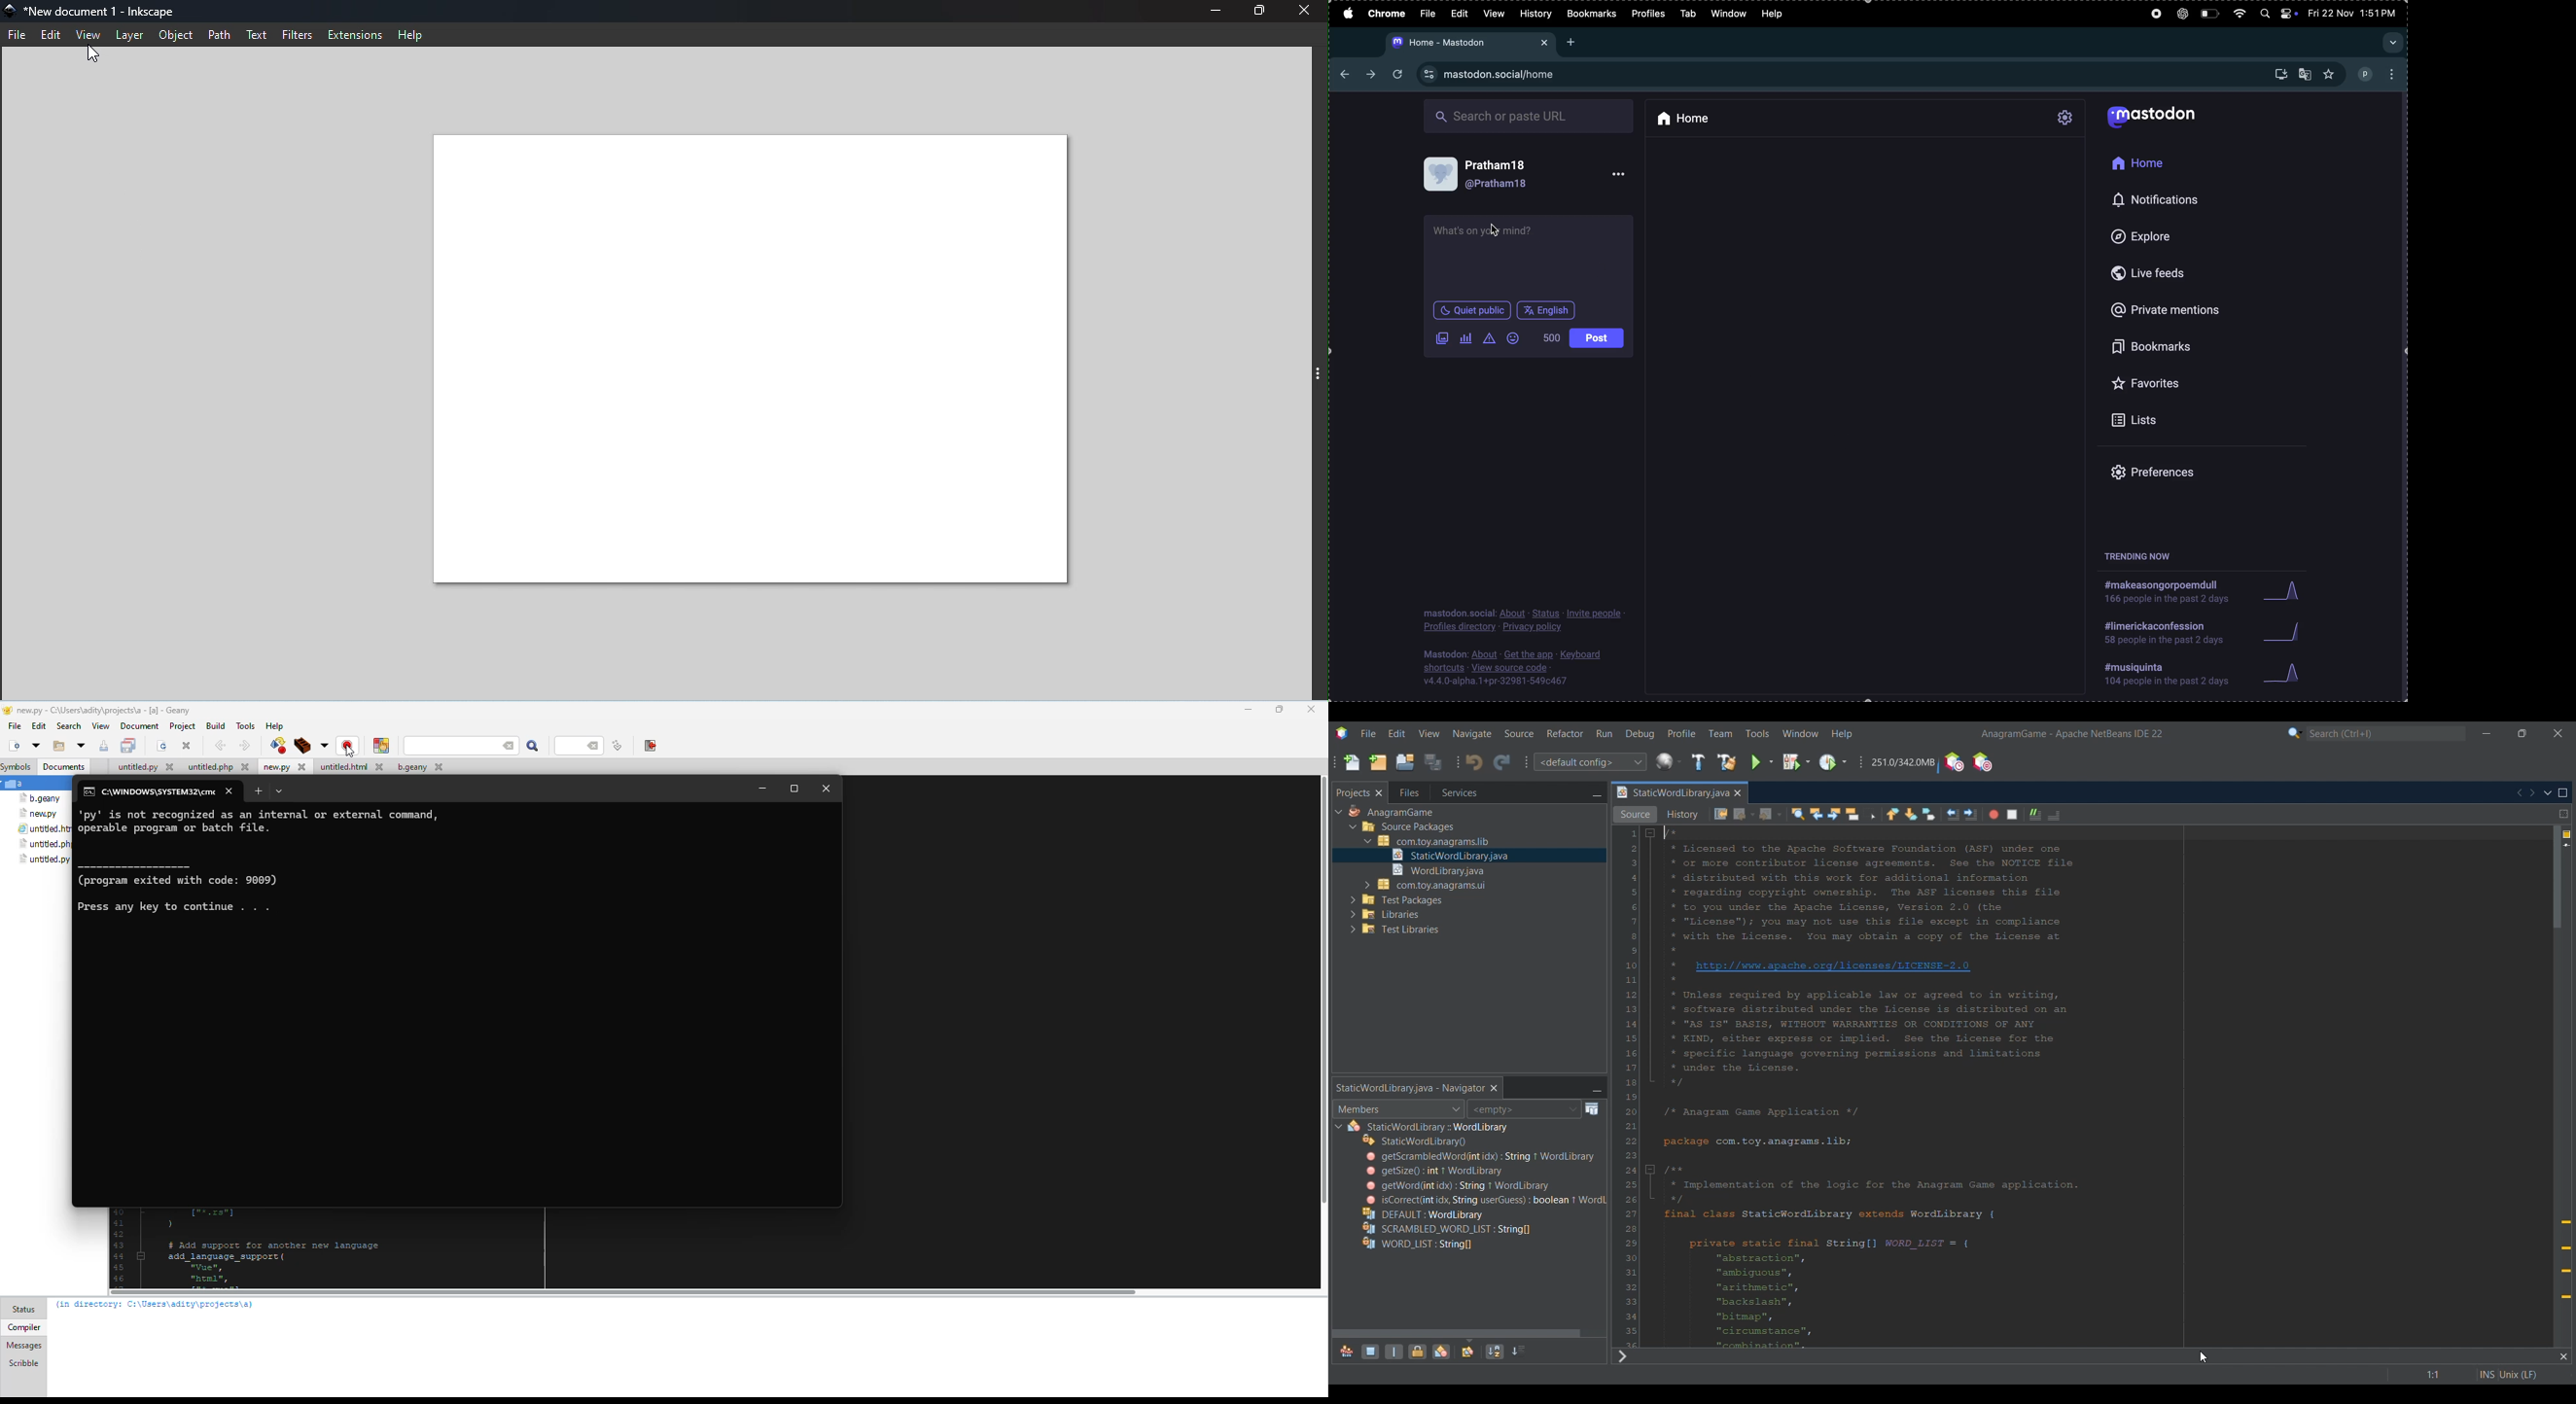  I want to click on View menu, so click(1429, 733).